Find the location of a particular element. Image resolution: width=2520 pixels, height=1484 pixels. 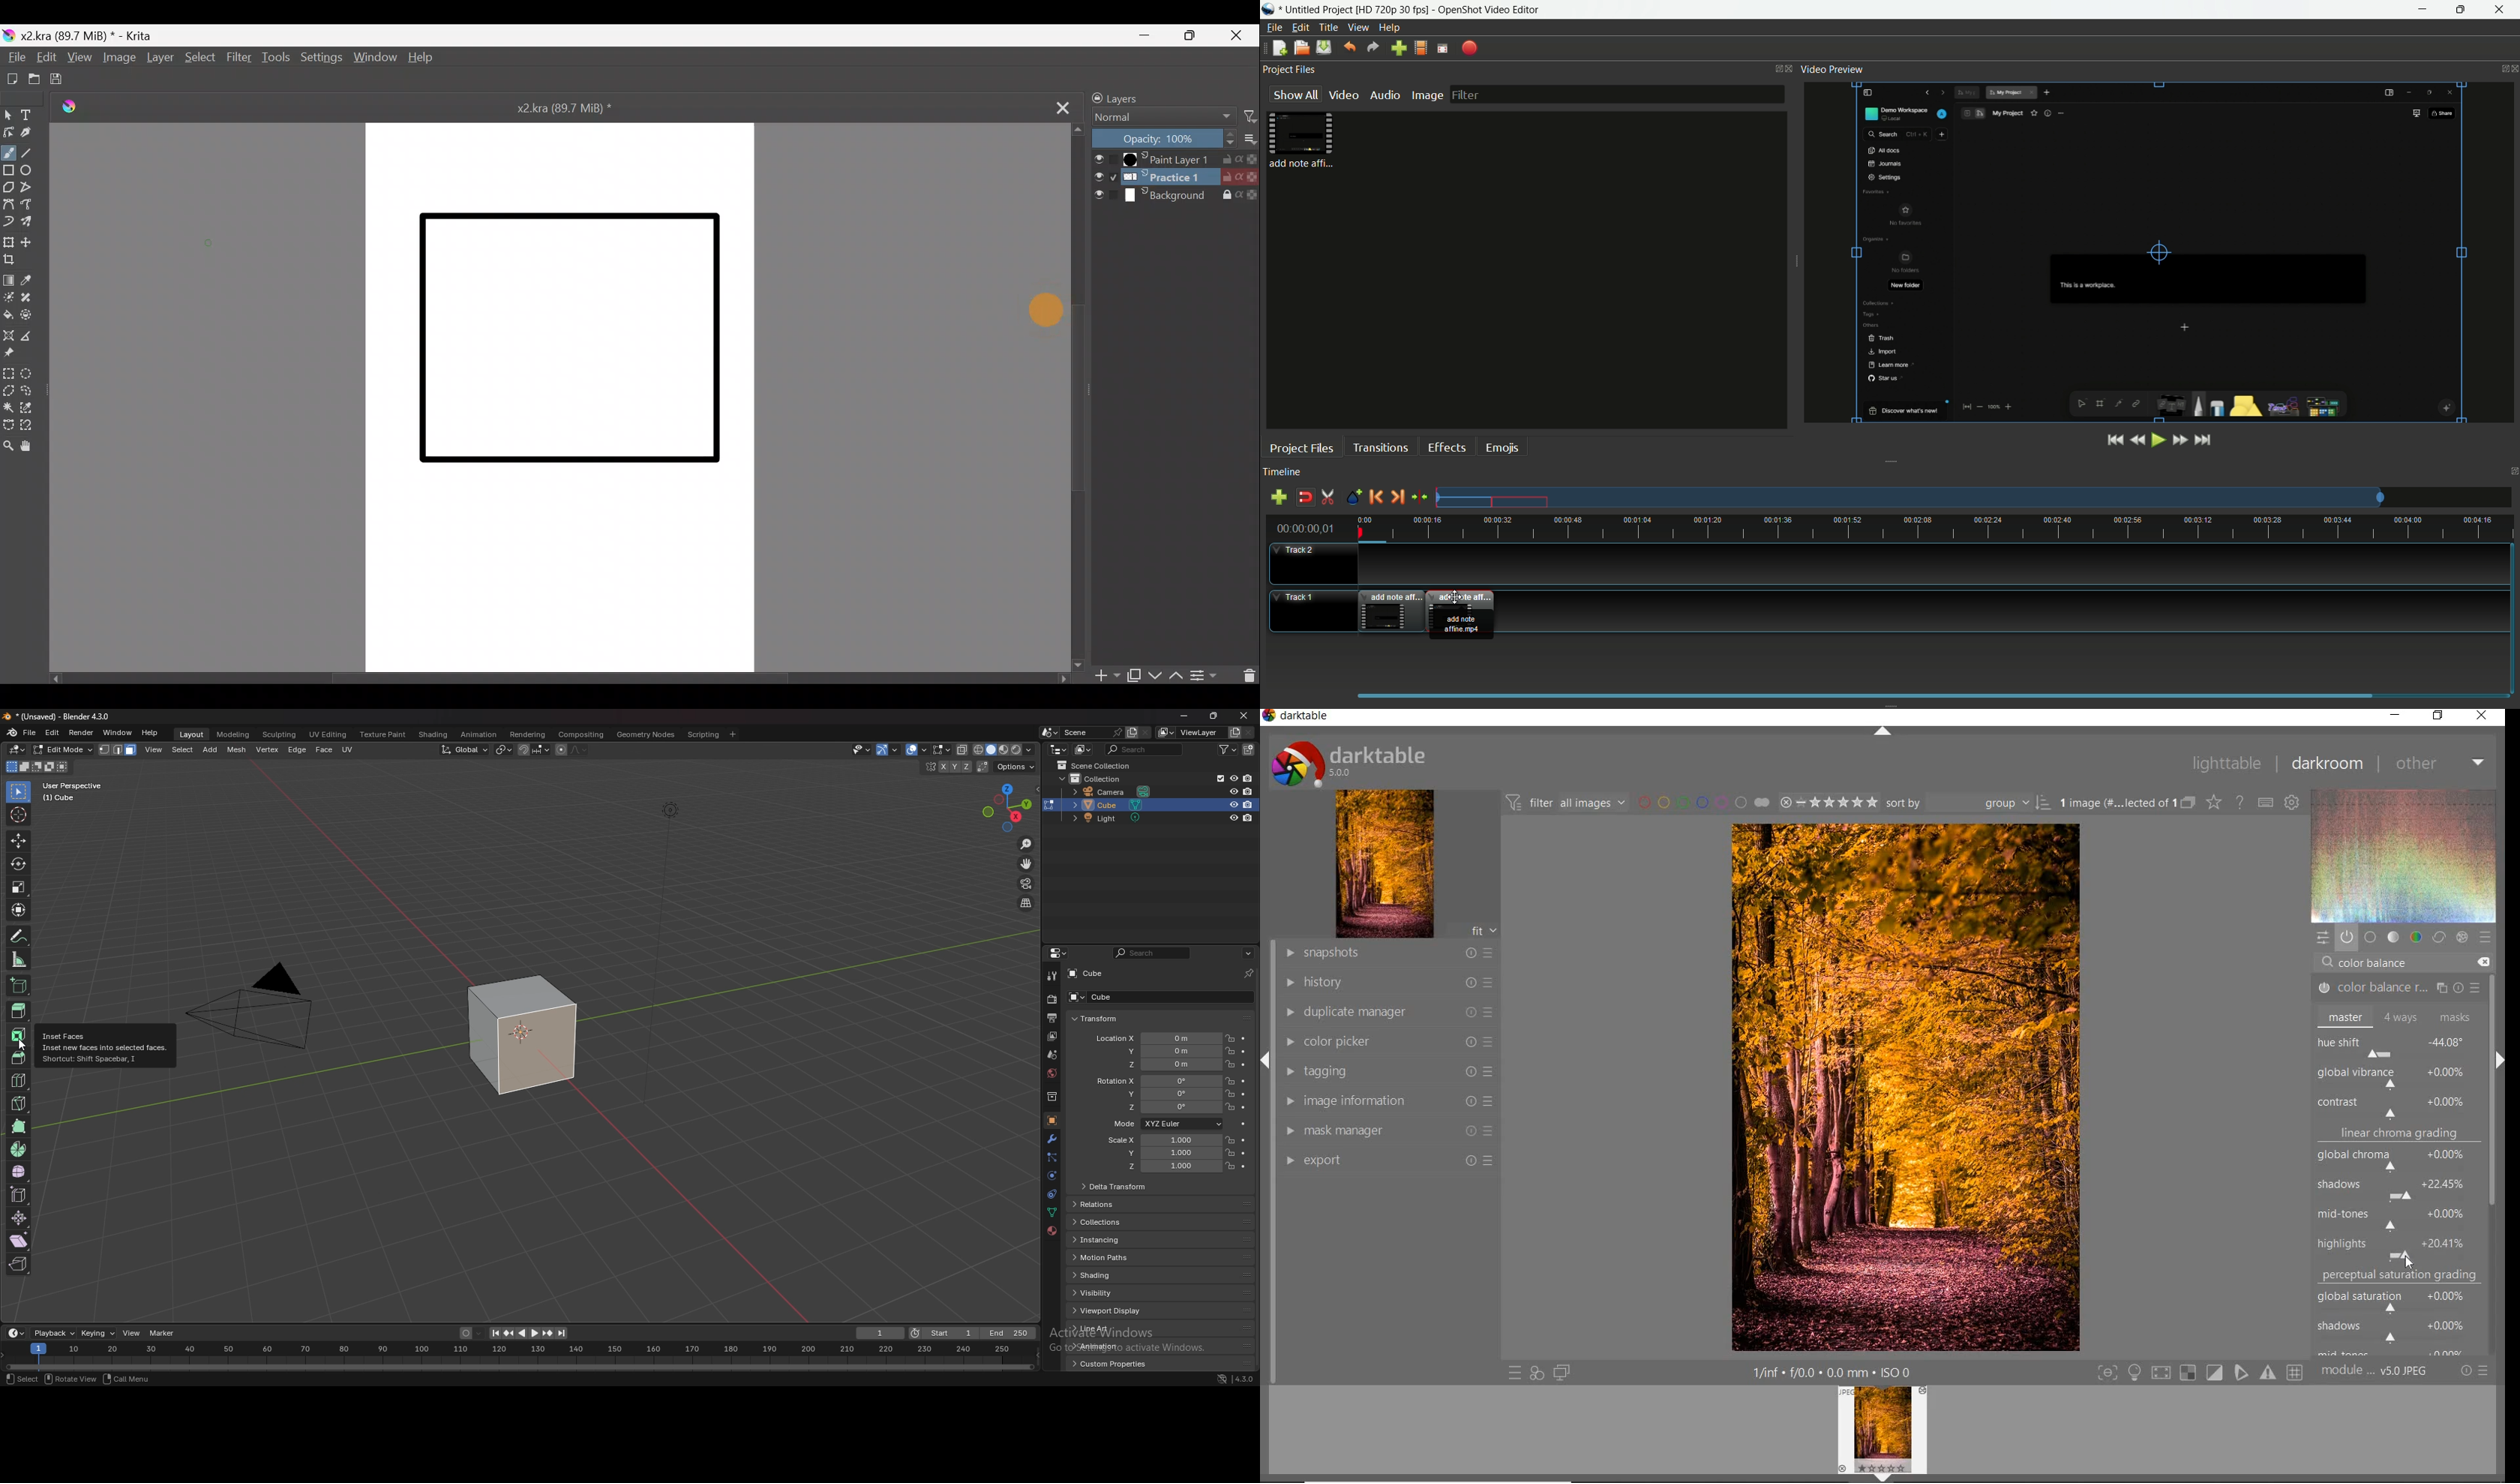

scene collection is located at coordinates (1095, 765).